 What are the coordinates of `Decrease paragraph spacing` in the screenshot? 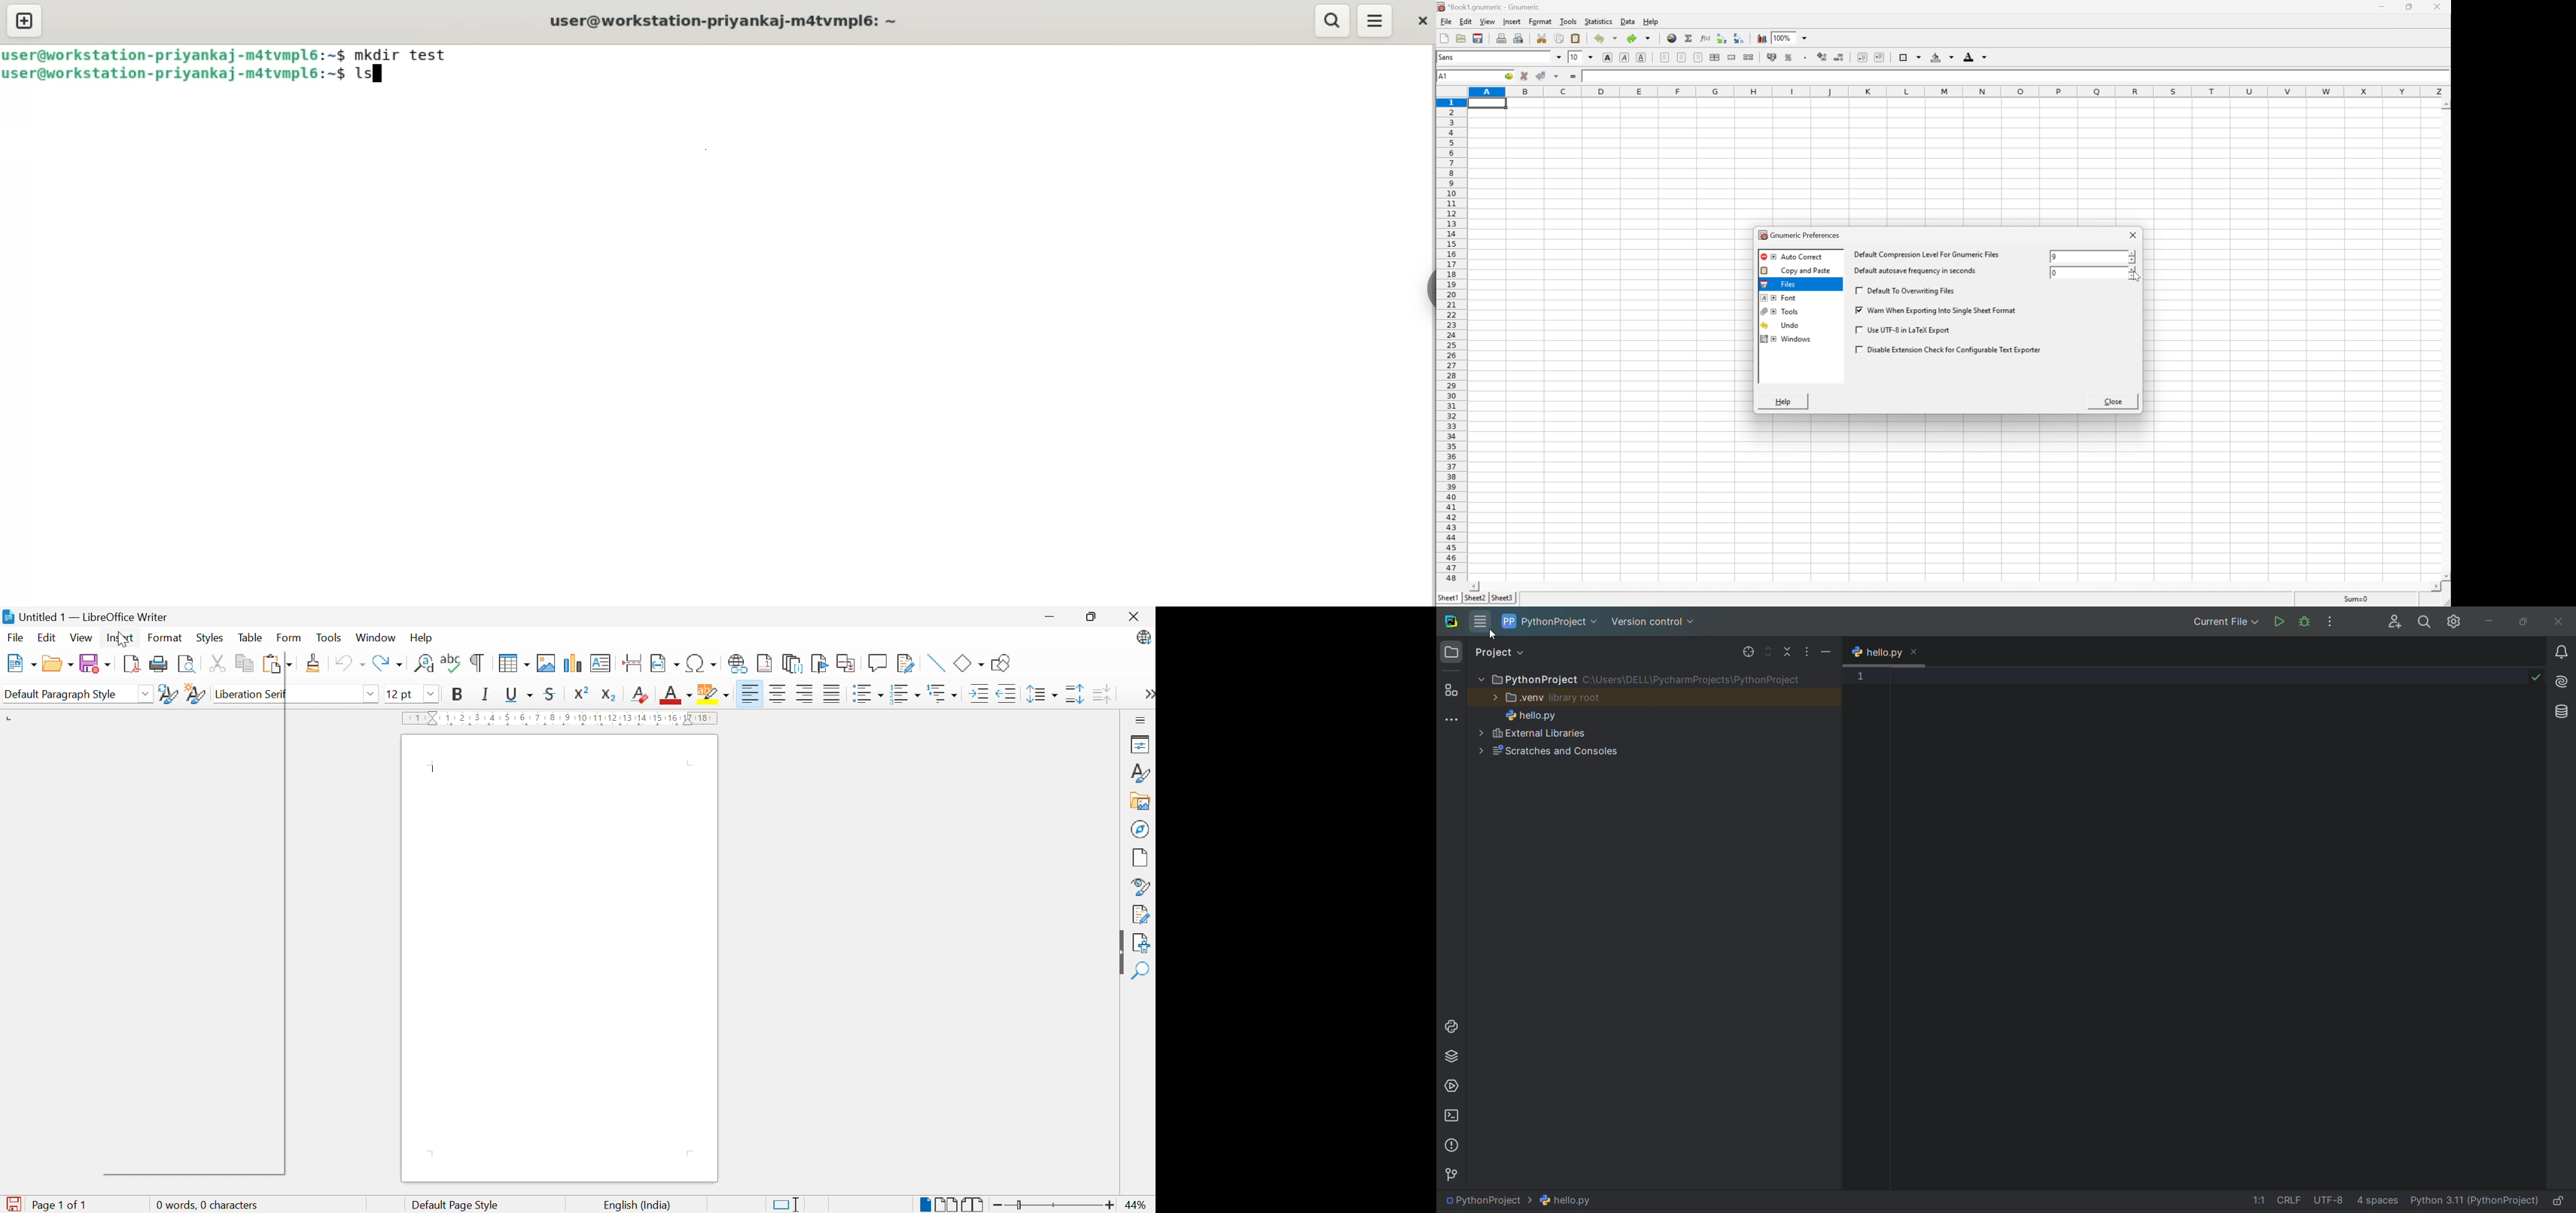 It's located at (1102, 693).